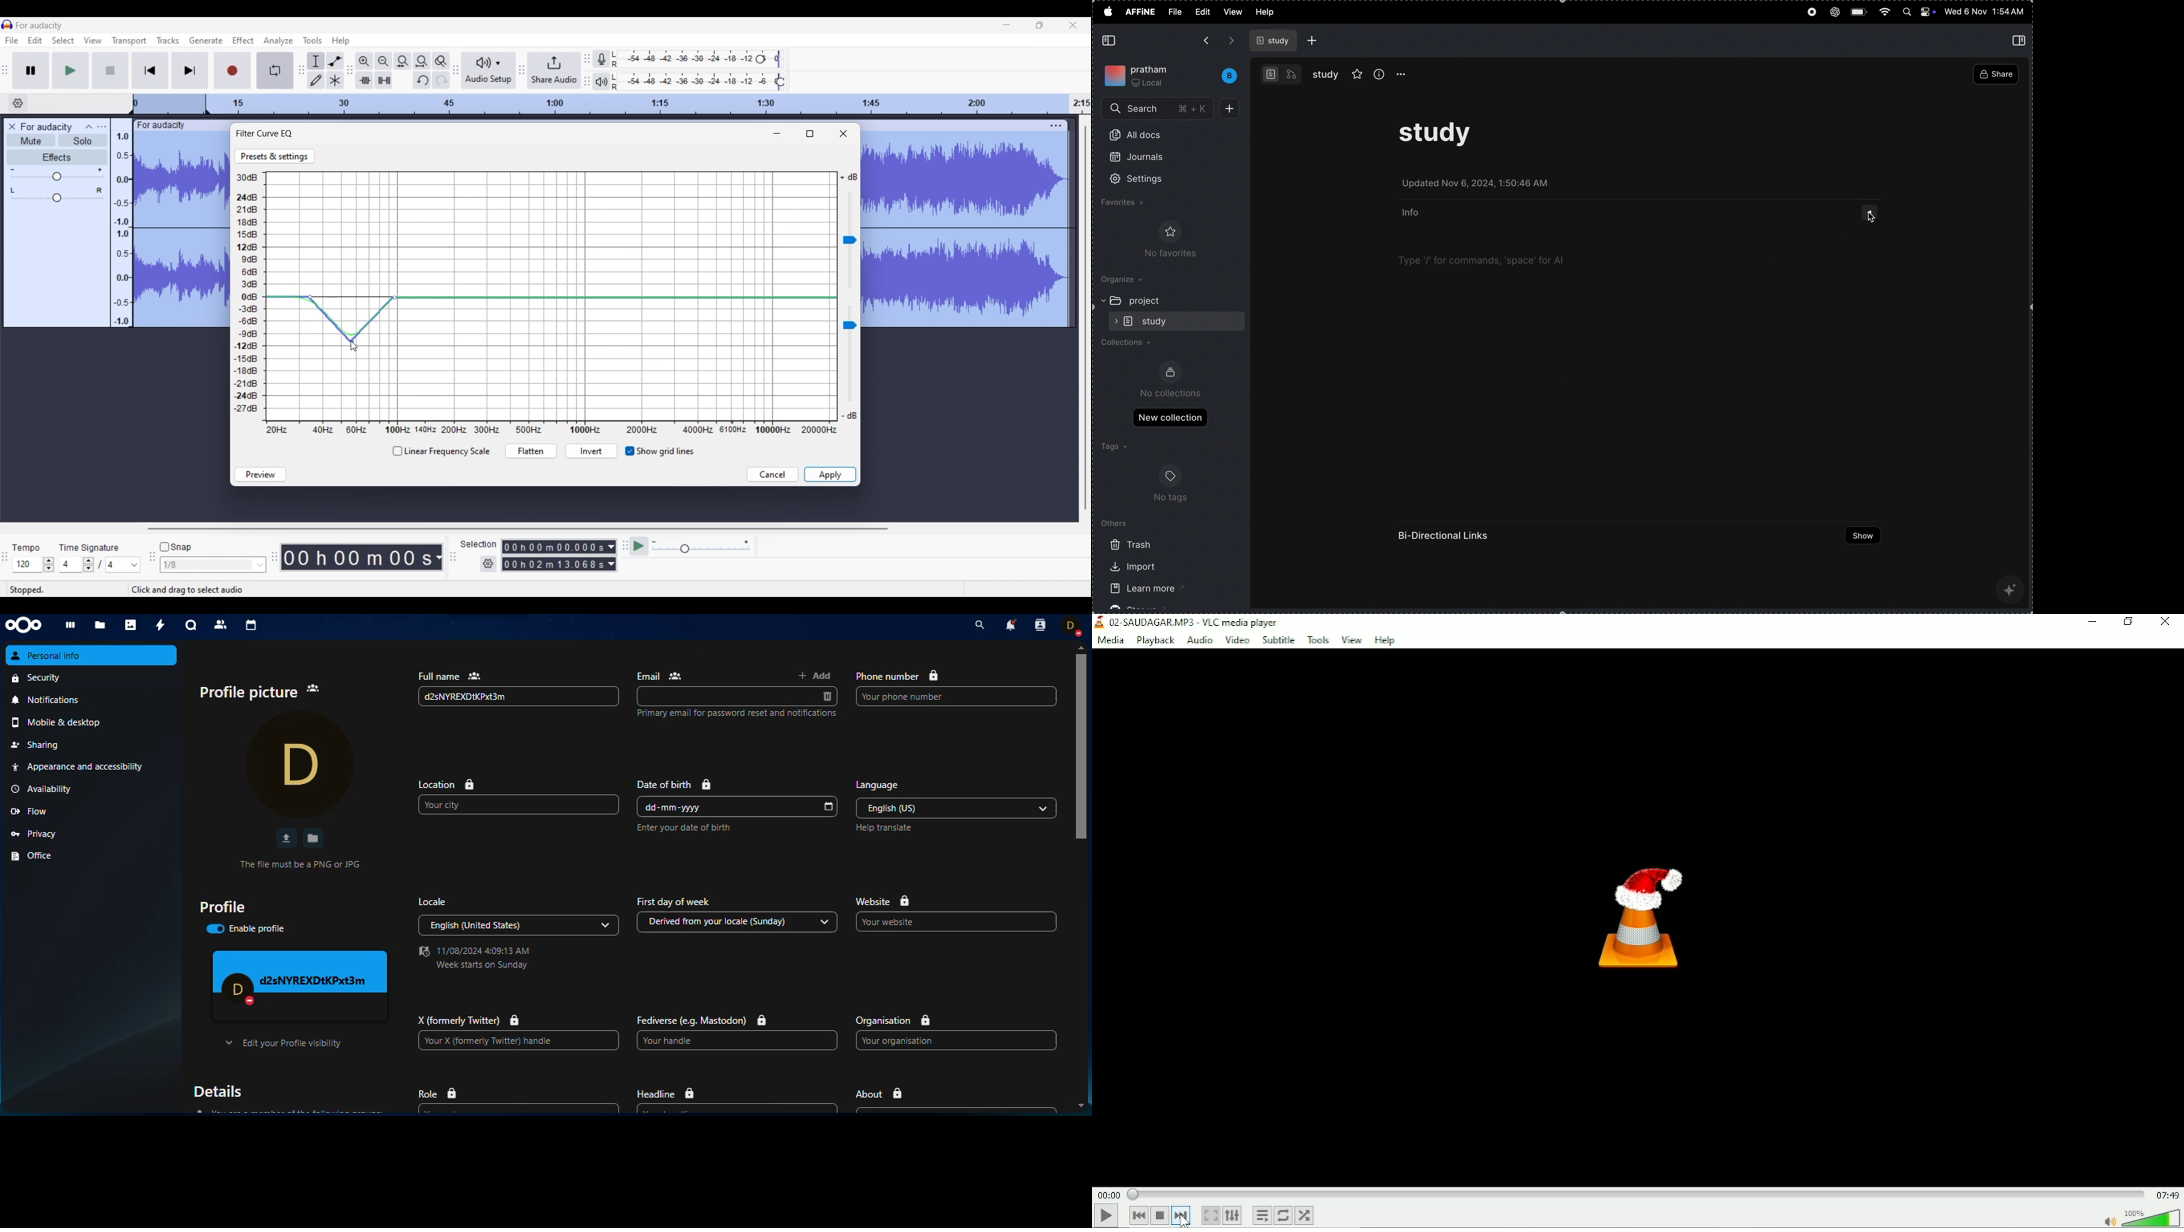 The image size is (2184, 1232). What do you see at coordinates (204, 42) in the screenshot?
I see `Generate menu` at bounding box center [204, 42].